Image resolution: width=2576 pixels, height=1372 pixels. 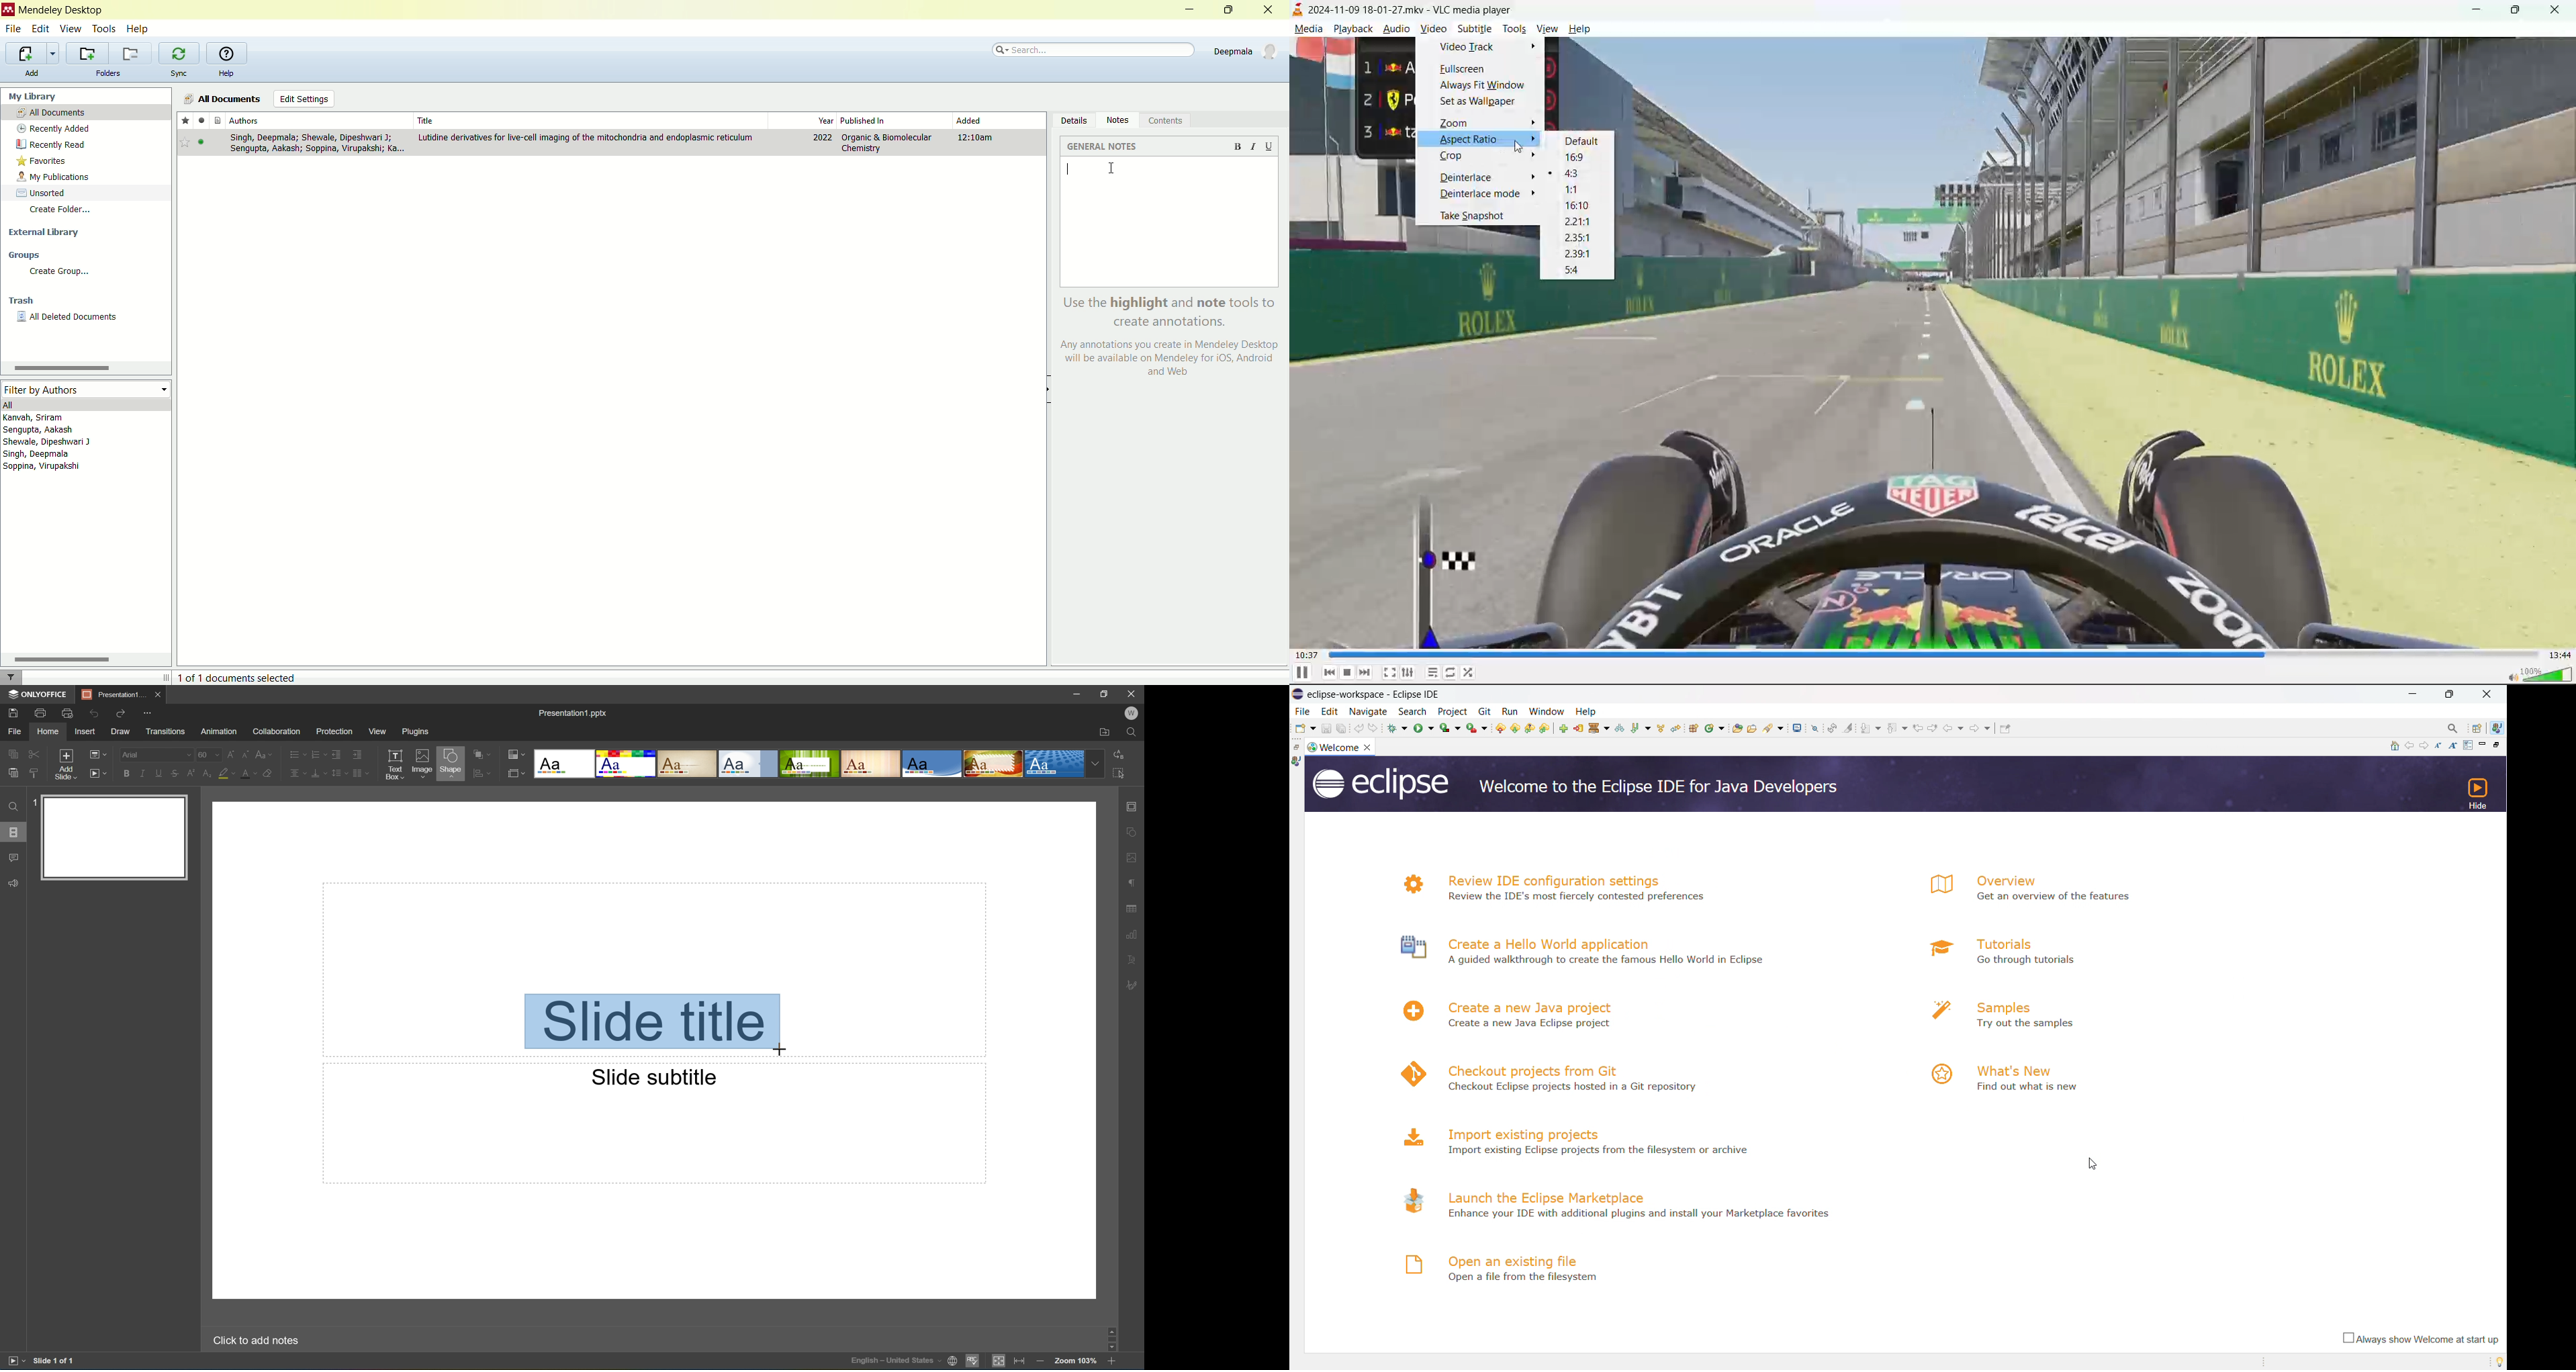 What do you see at coordinates (16, 884) in the screenshot?
I see `Feedback & support` at bounding box center [16, 884].